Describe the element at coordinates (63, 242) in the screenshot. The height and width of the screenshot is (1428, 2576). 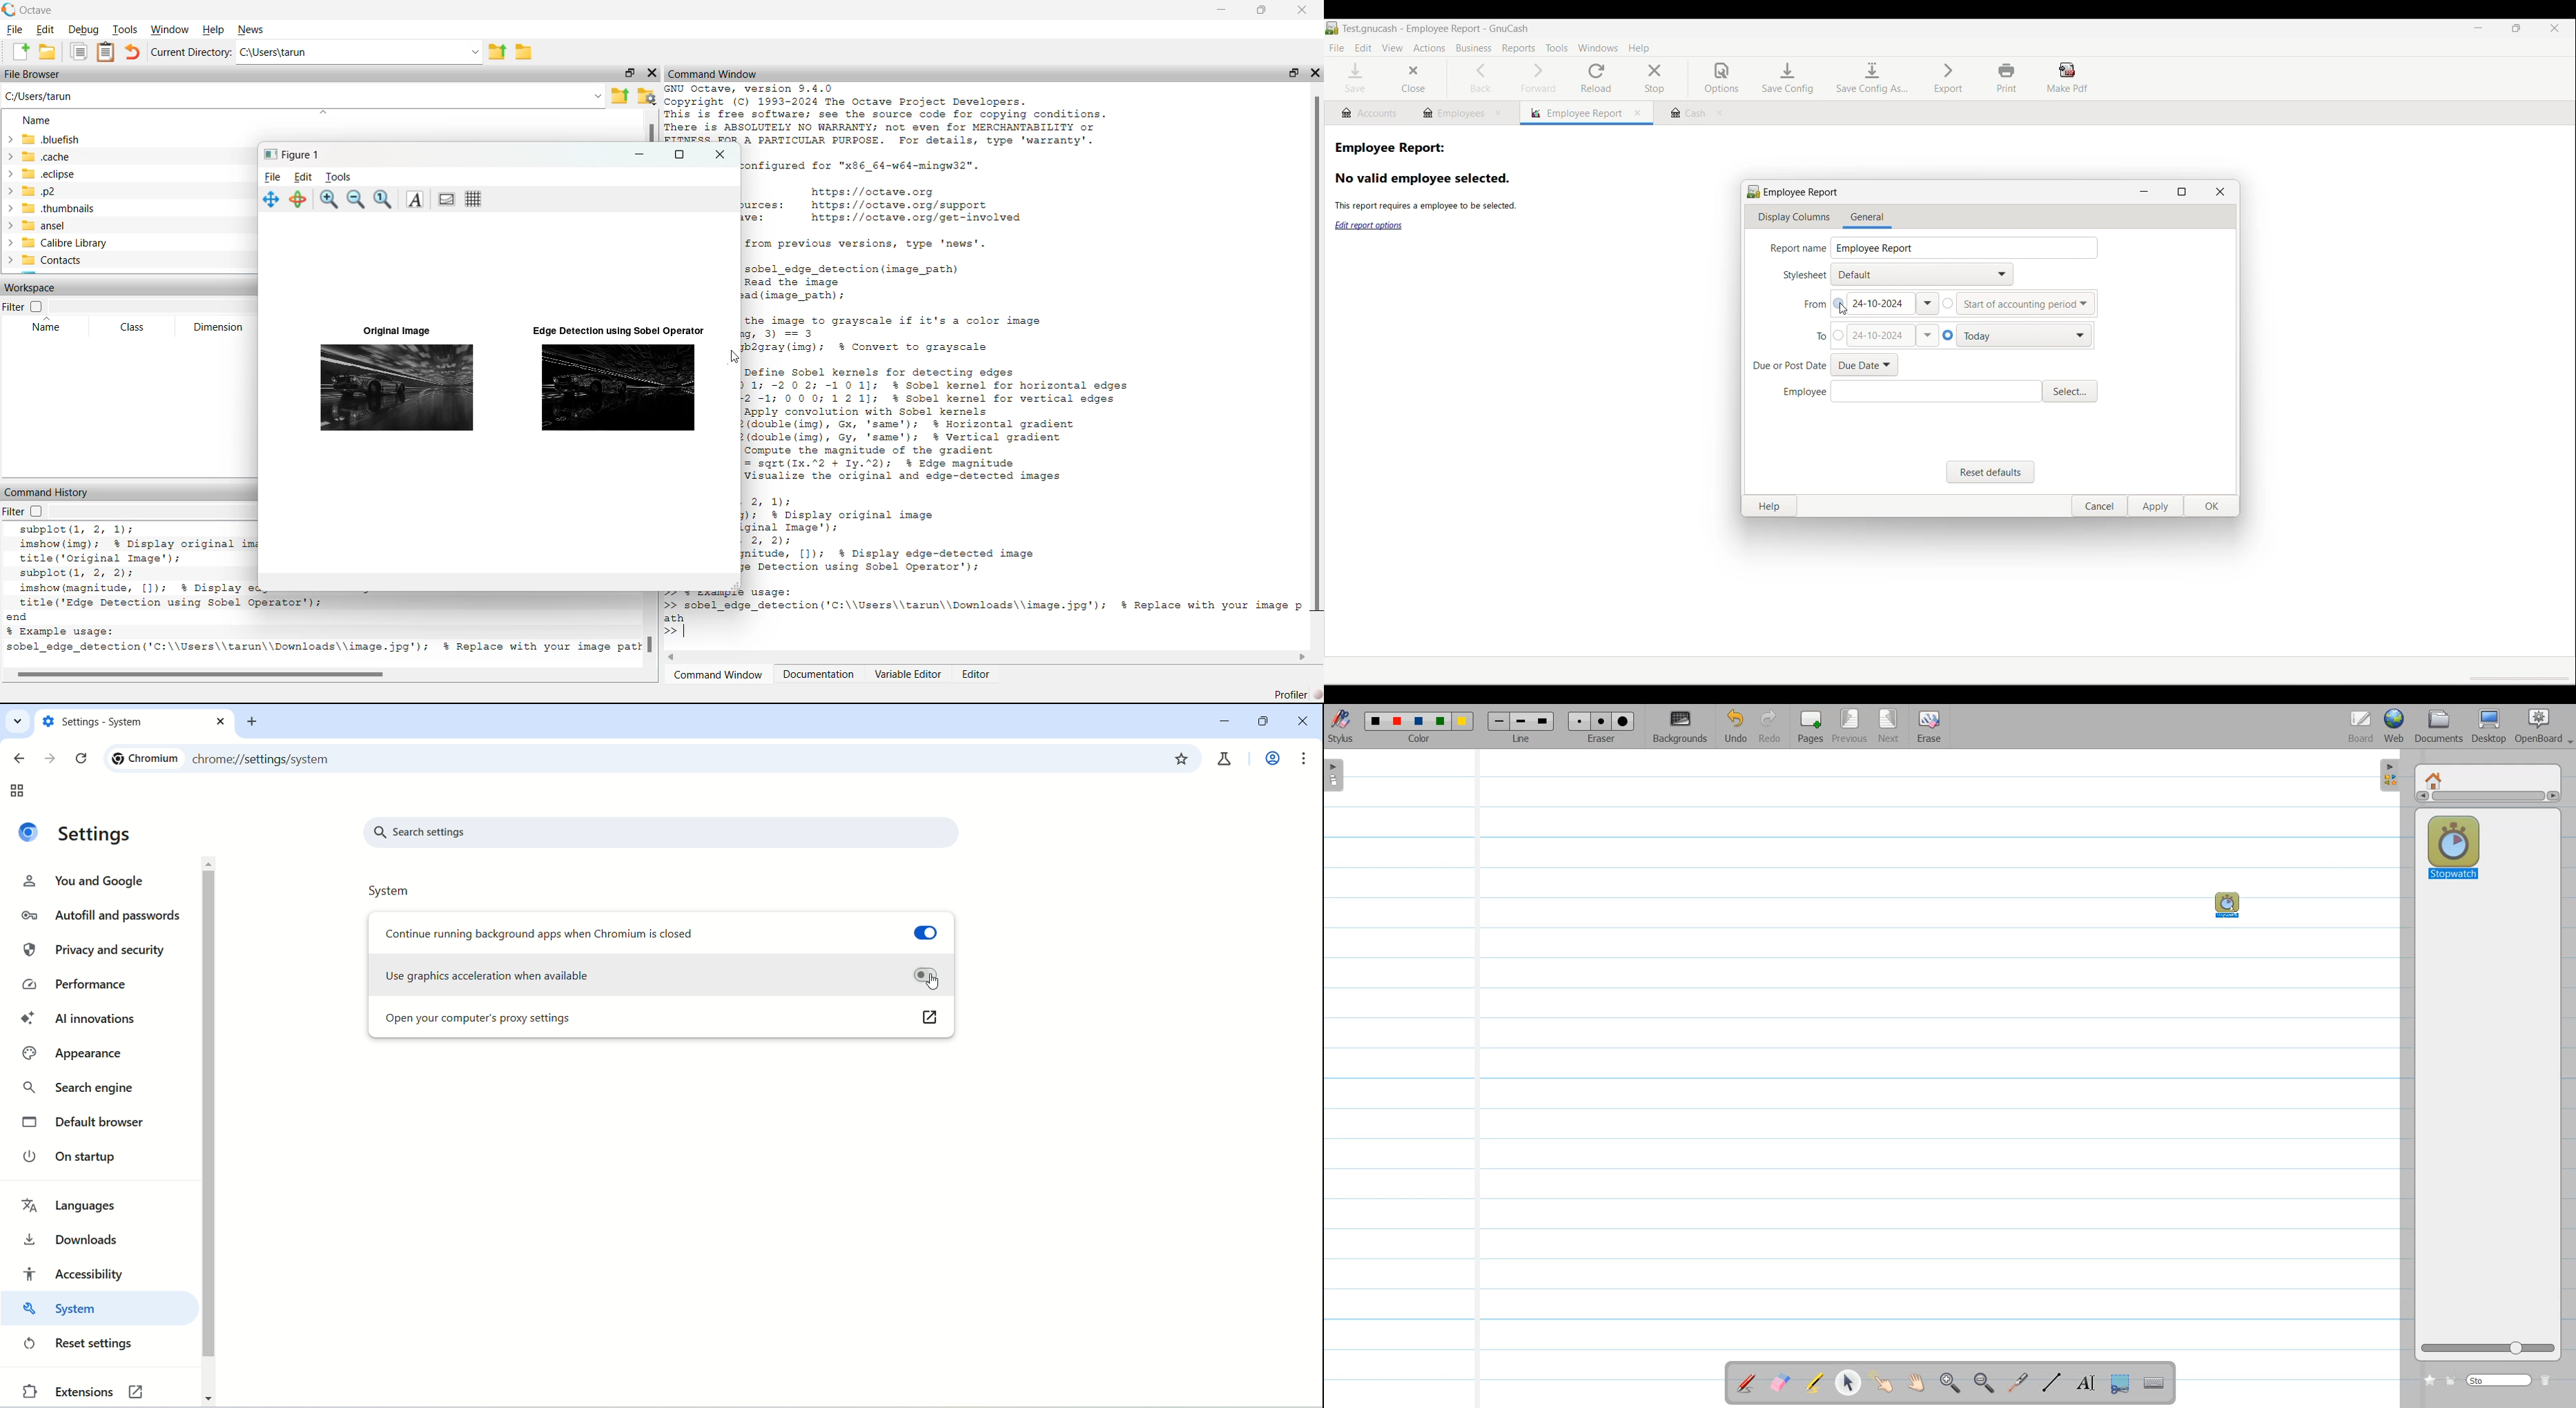
I see ` Calibre Library` at that location.